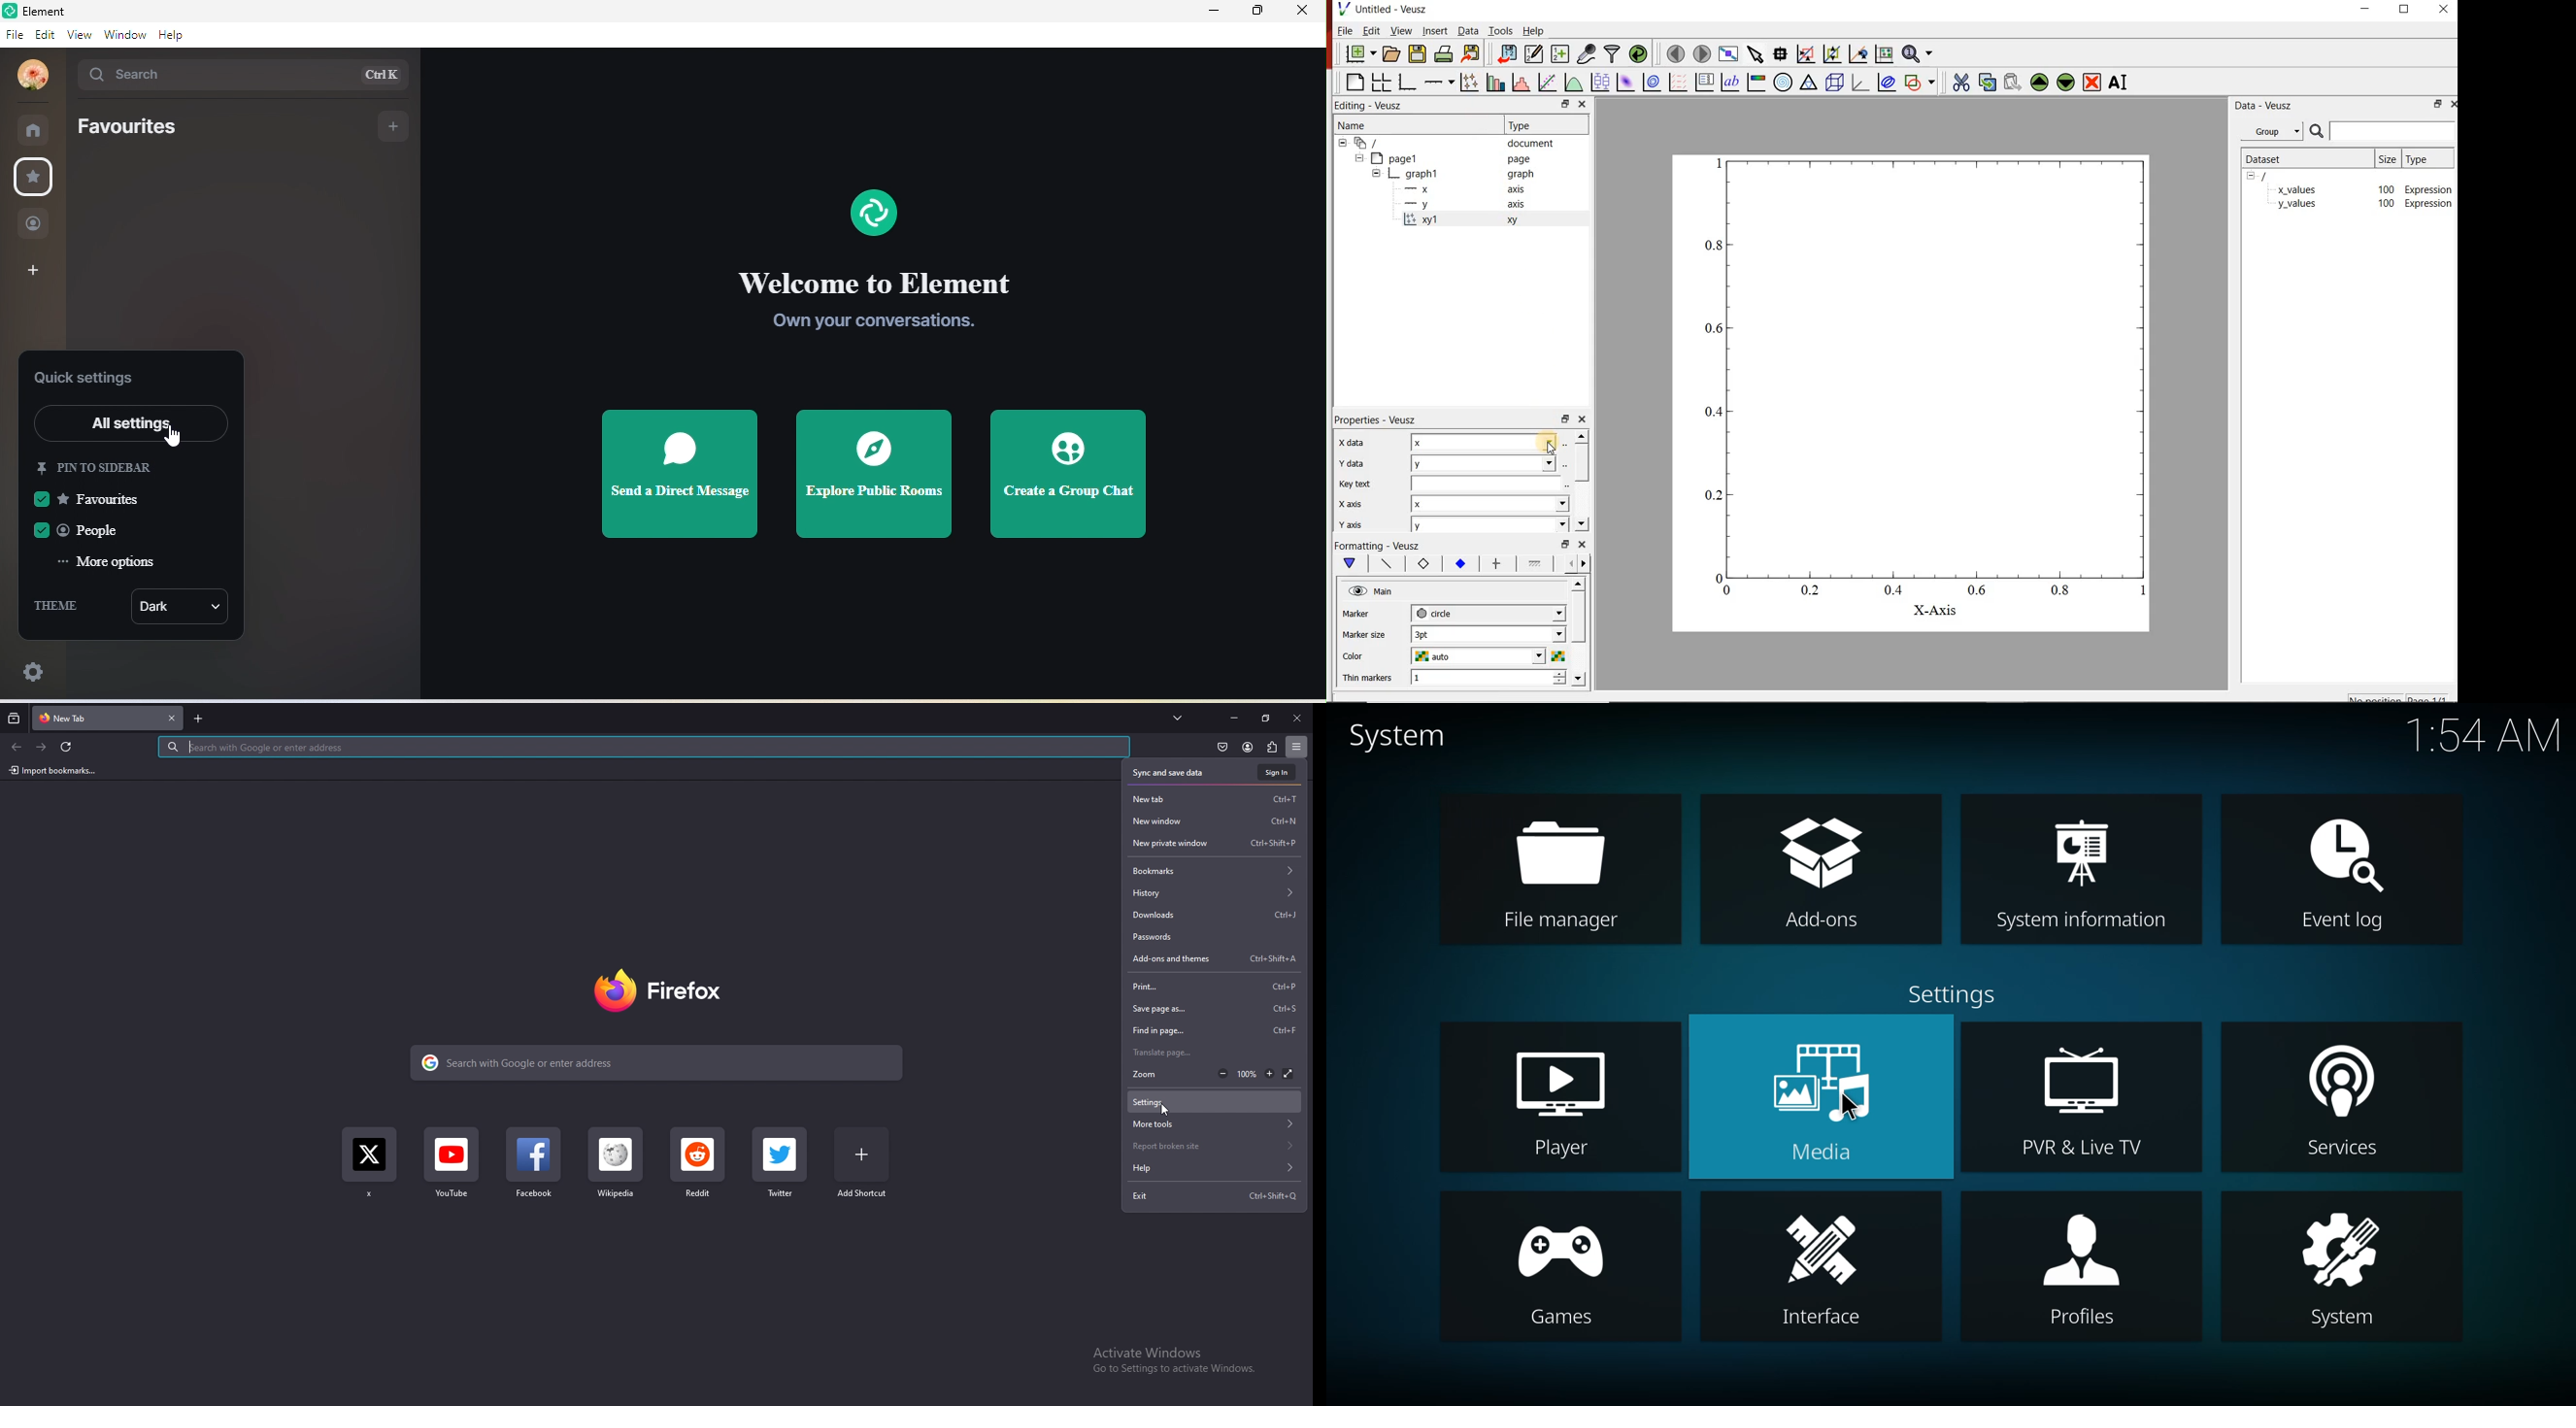 Image resolution: width=2576 pixels, height=1428 pixels. What do you see at coordinates (1491, 676) in the screenshot?
I see `1` at bounding box center [1491, 676].